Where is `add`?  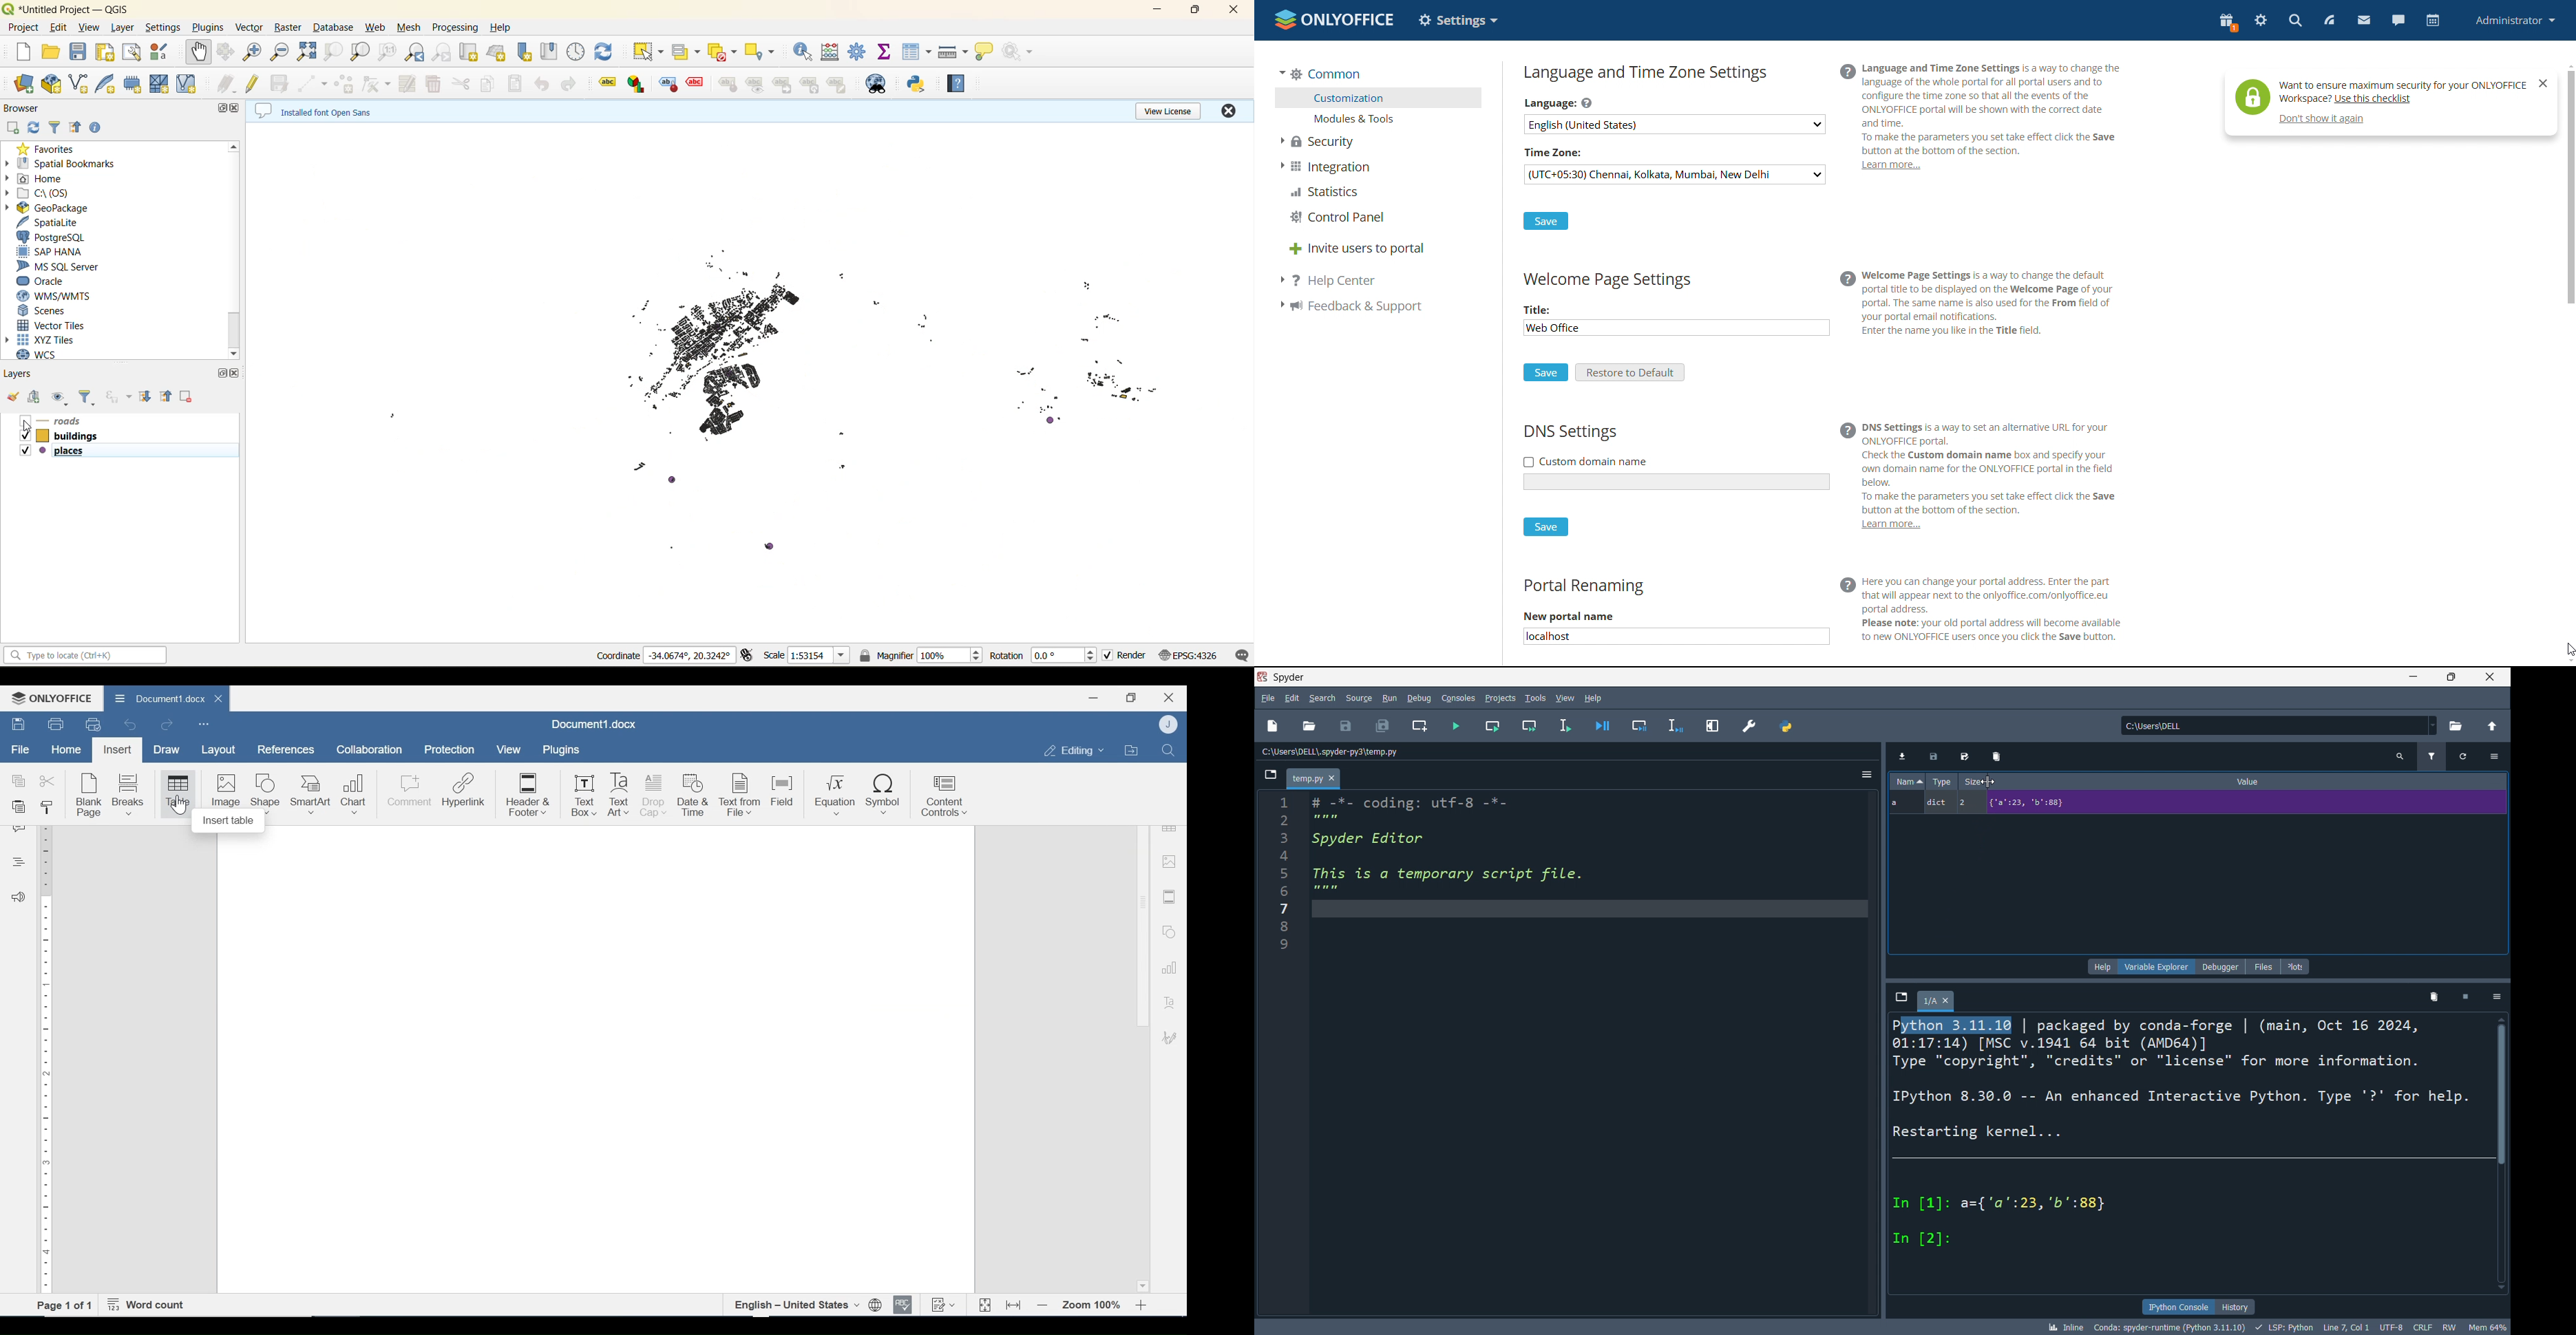 add is located at coordinates (37, 396).